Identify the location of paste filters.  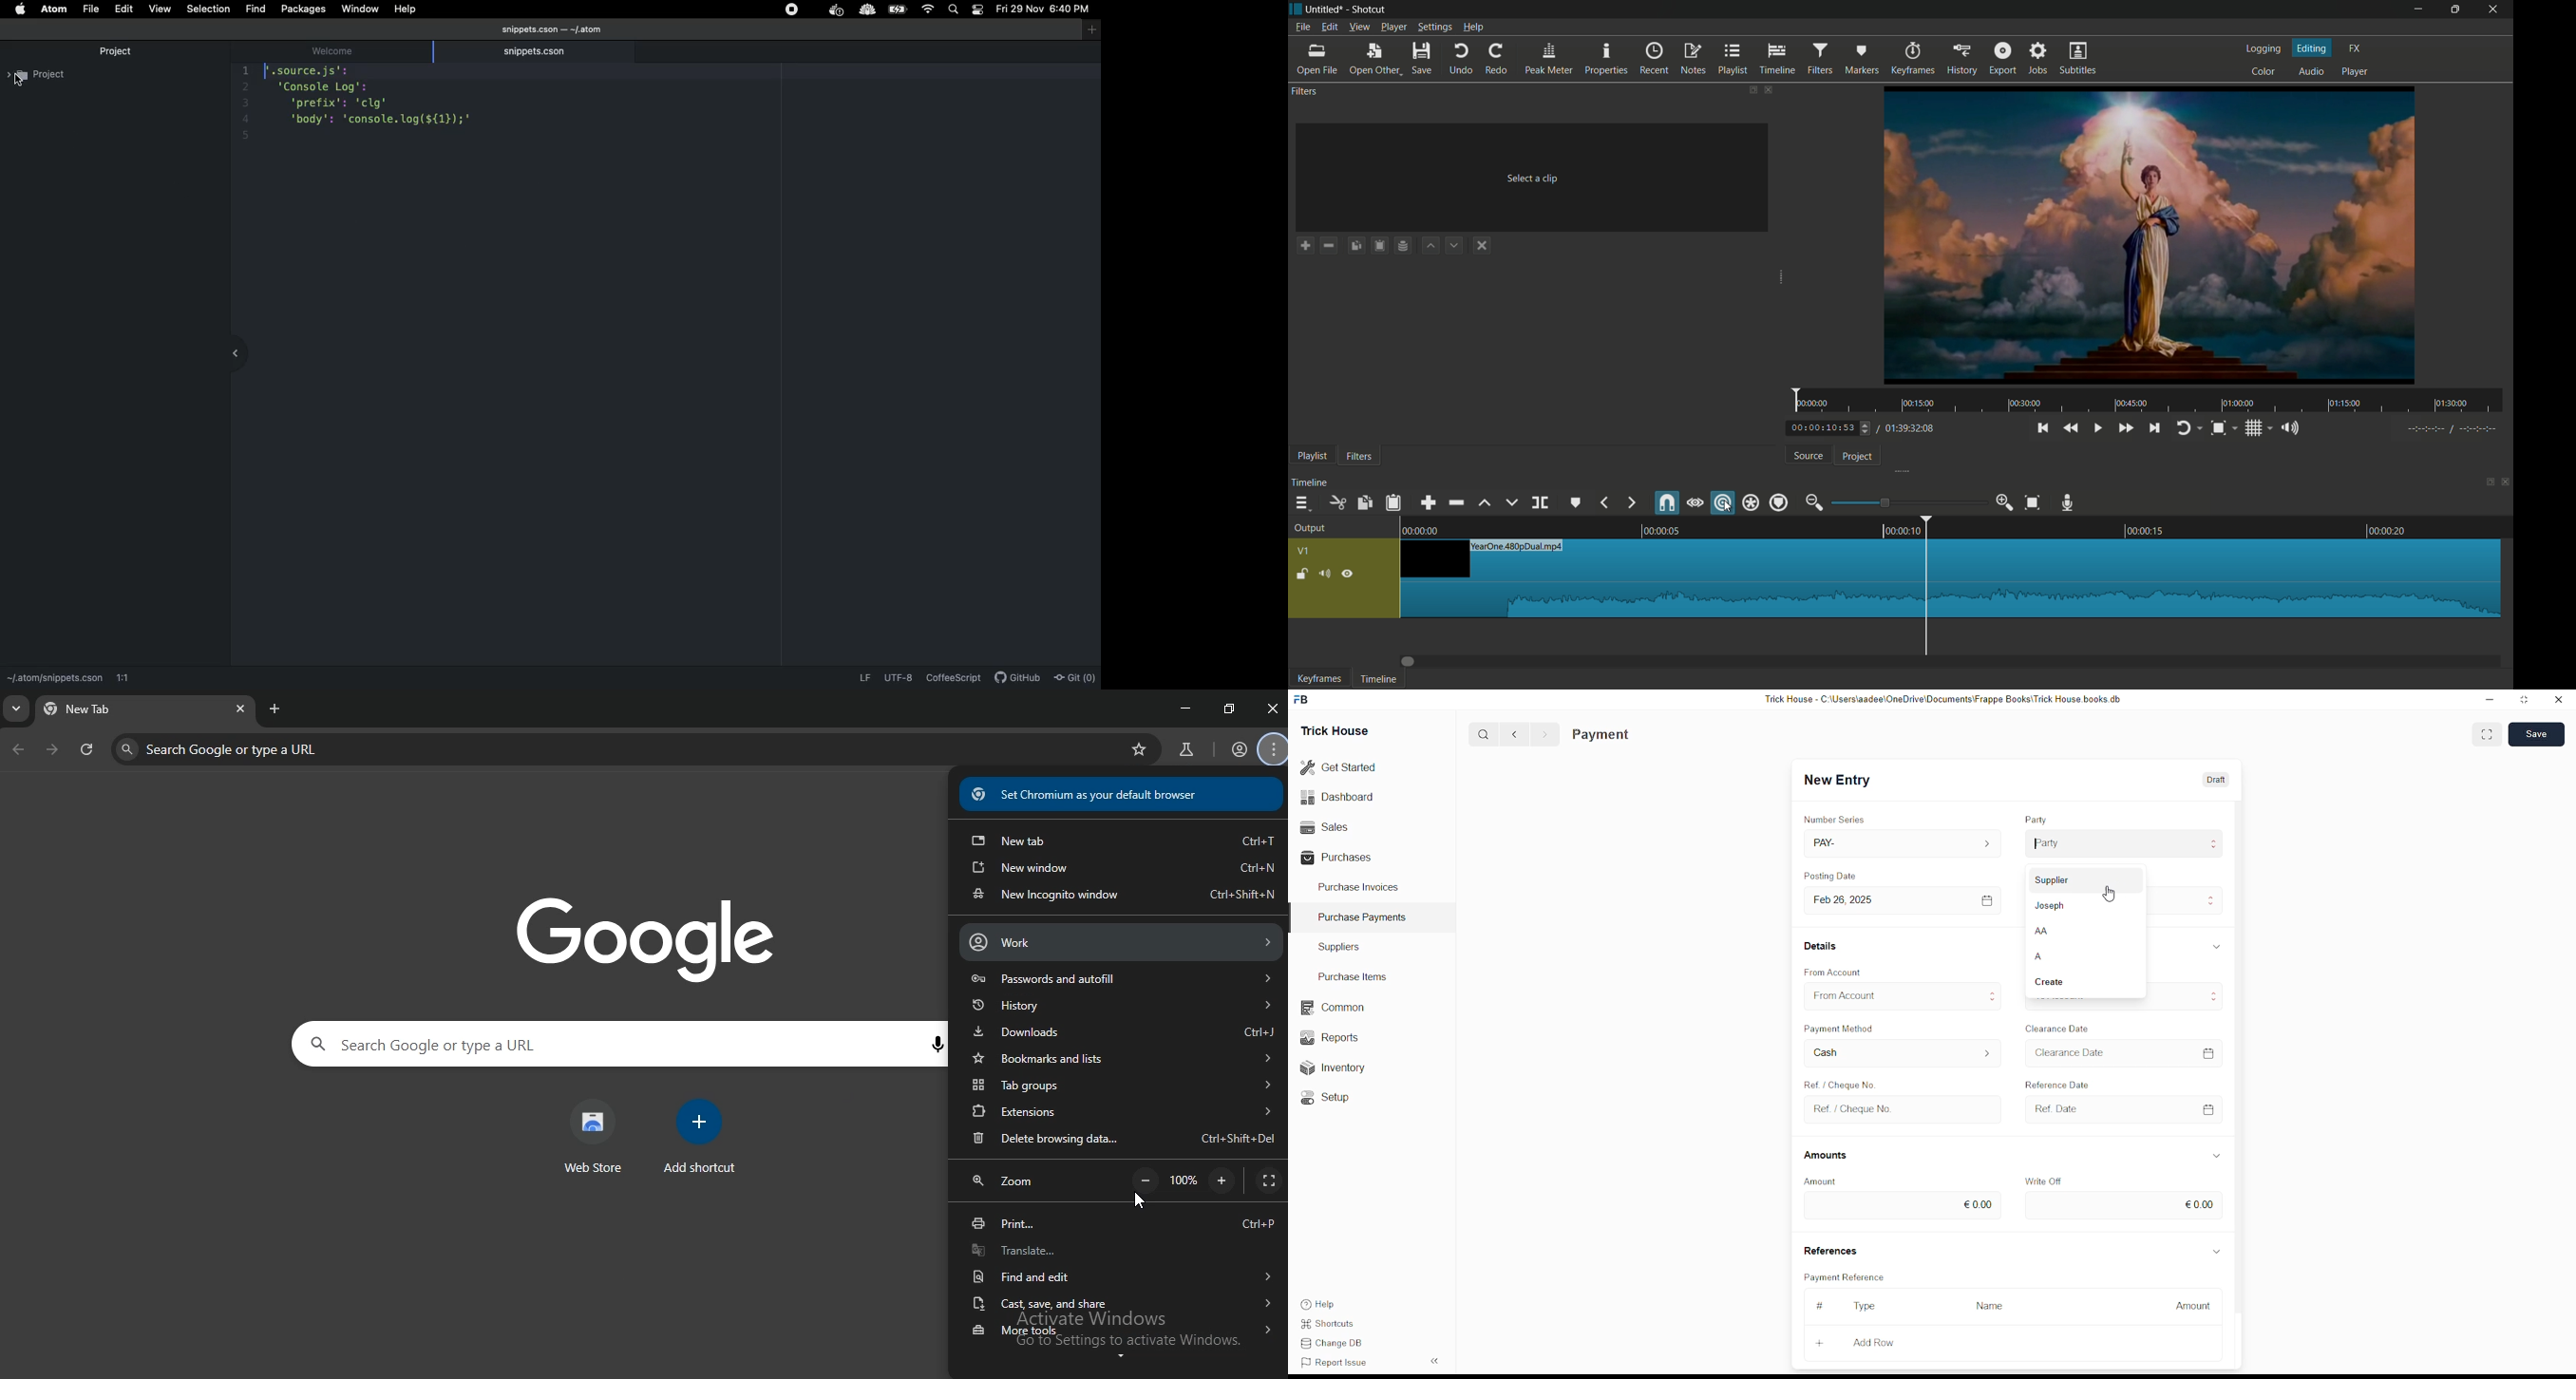
(1379, 245).